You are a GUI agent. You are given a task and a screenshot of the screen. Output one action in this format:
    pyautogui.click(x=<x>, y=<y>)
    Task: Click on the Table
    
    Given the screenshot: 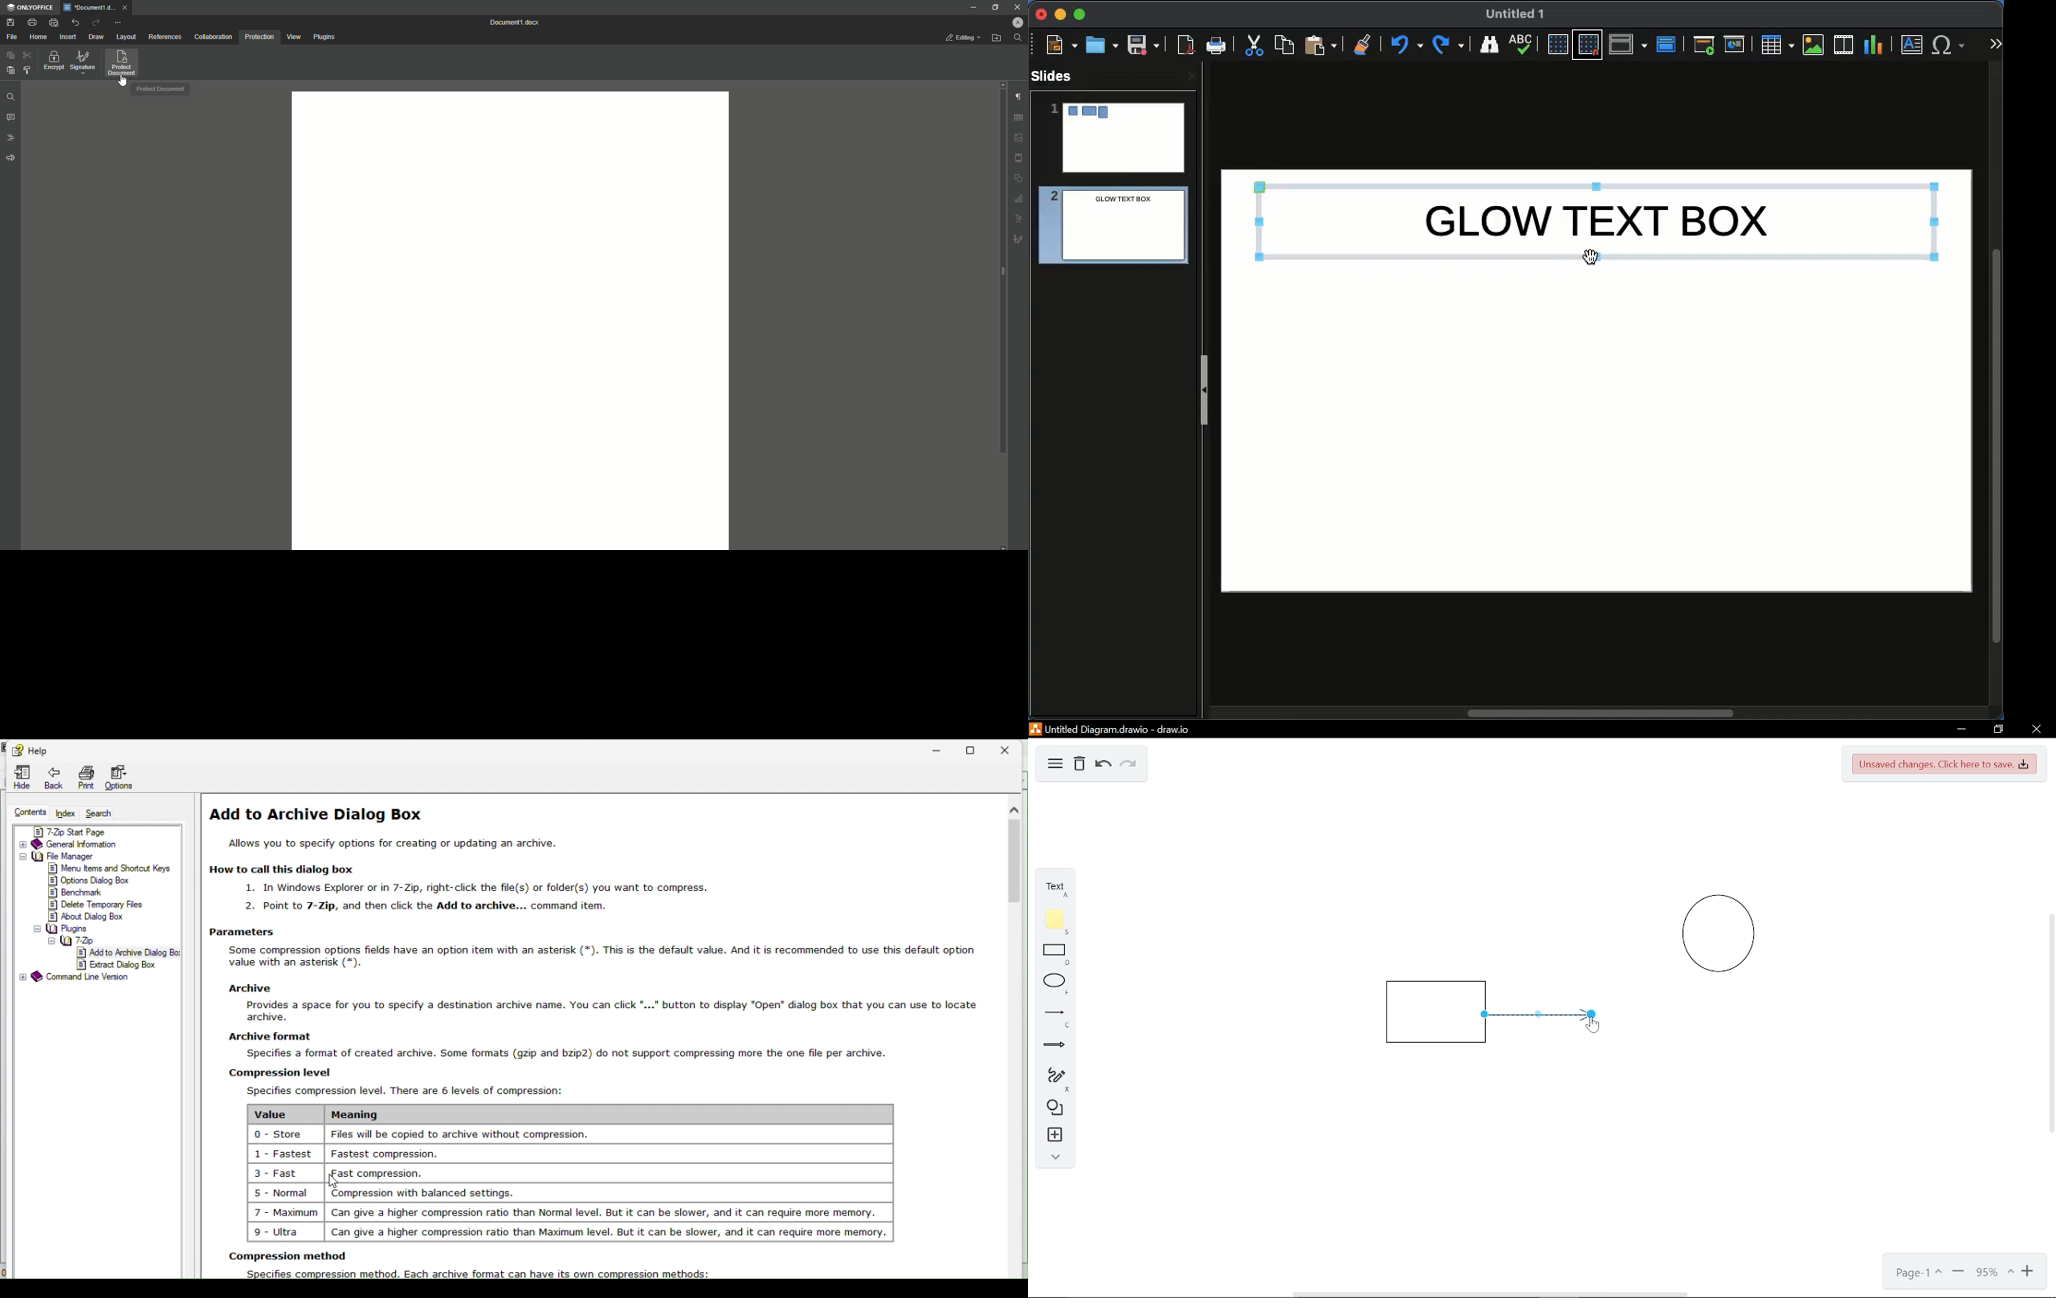 What is the action you would take?
    pyautogui.click(x=1776, y=44)
    